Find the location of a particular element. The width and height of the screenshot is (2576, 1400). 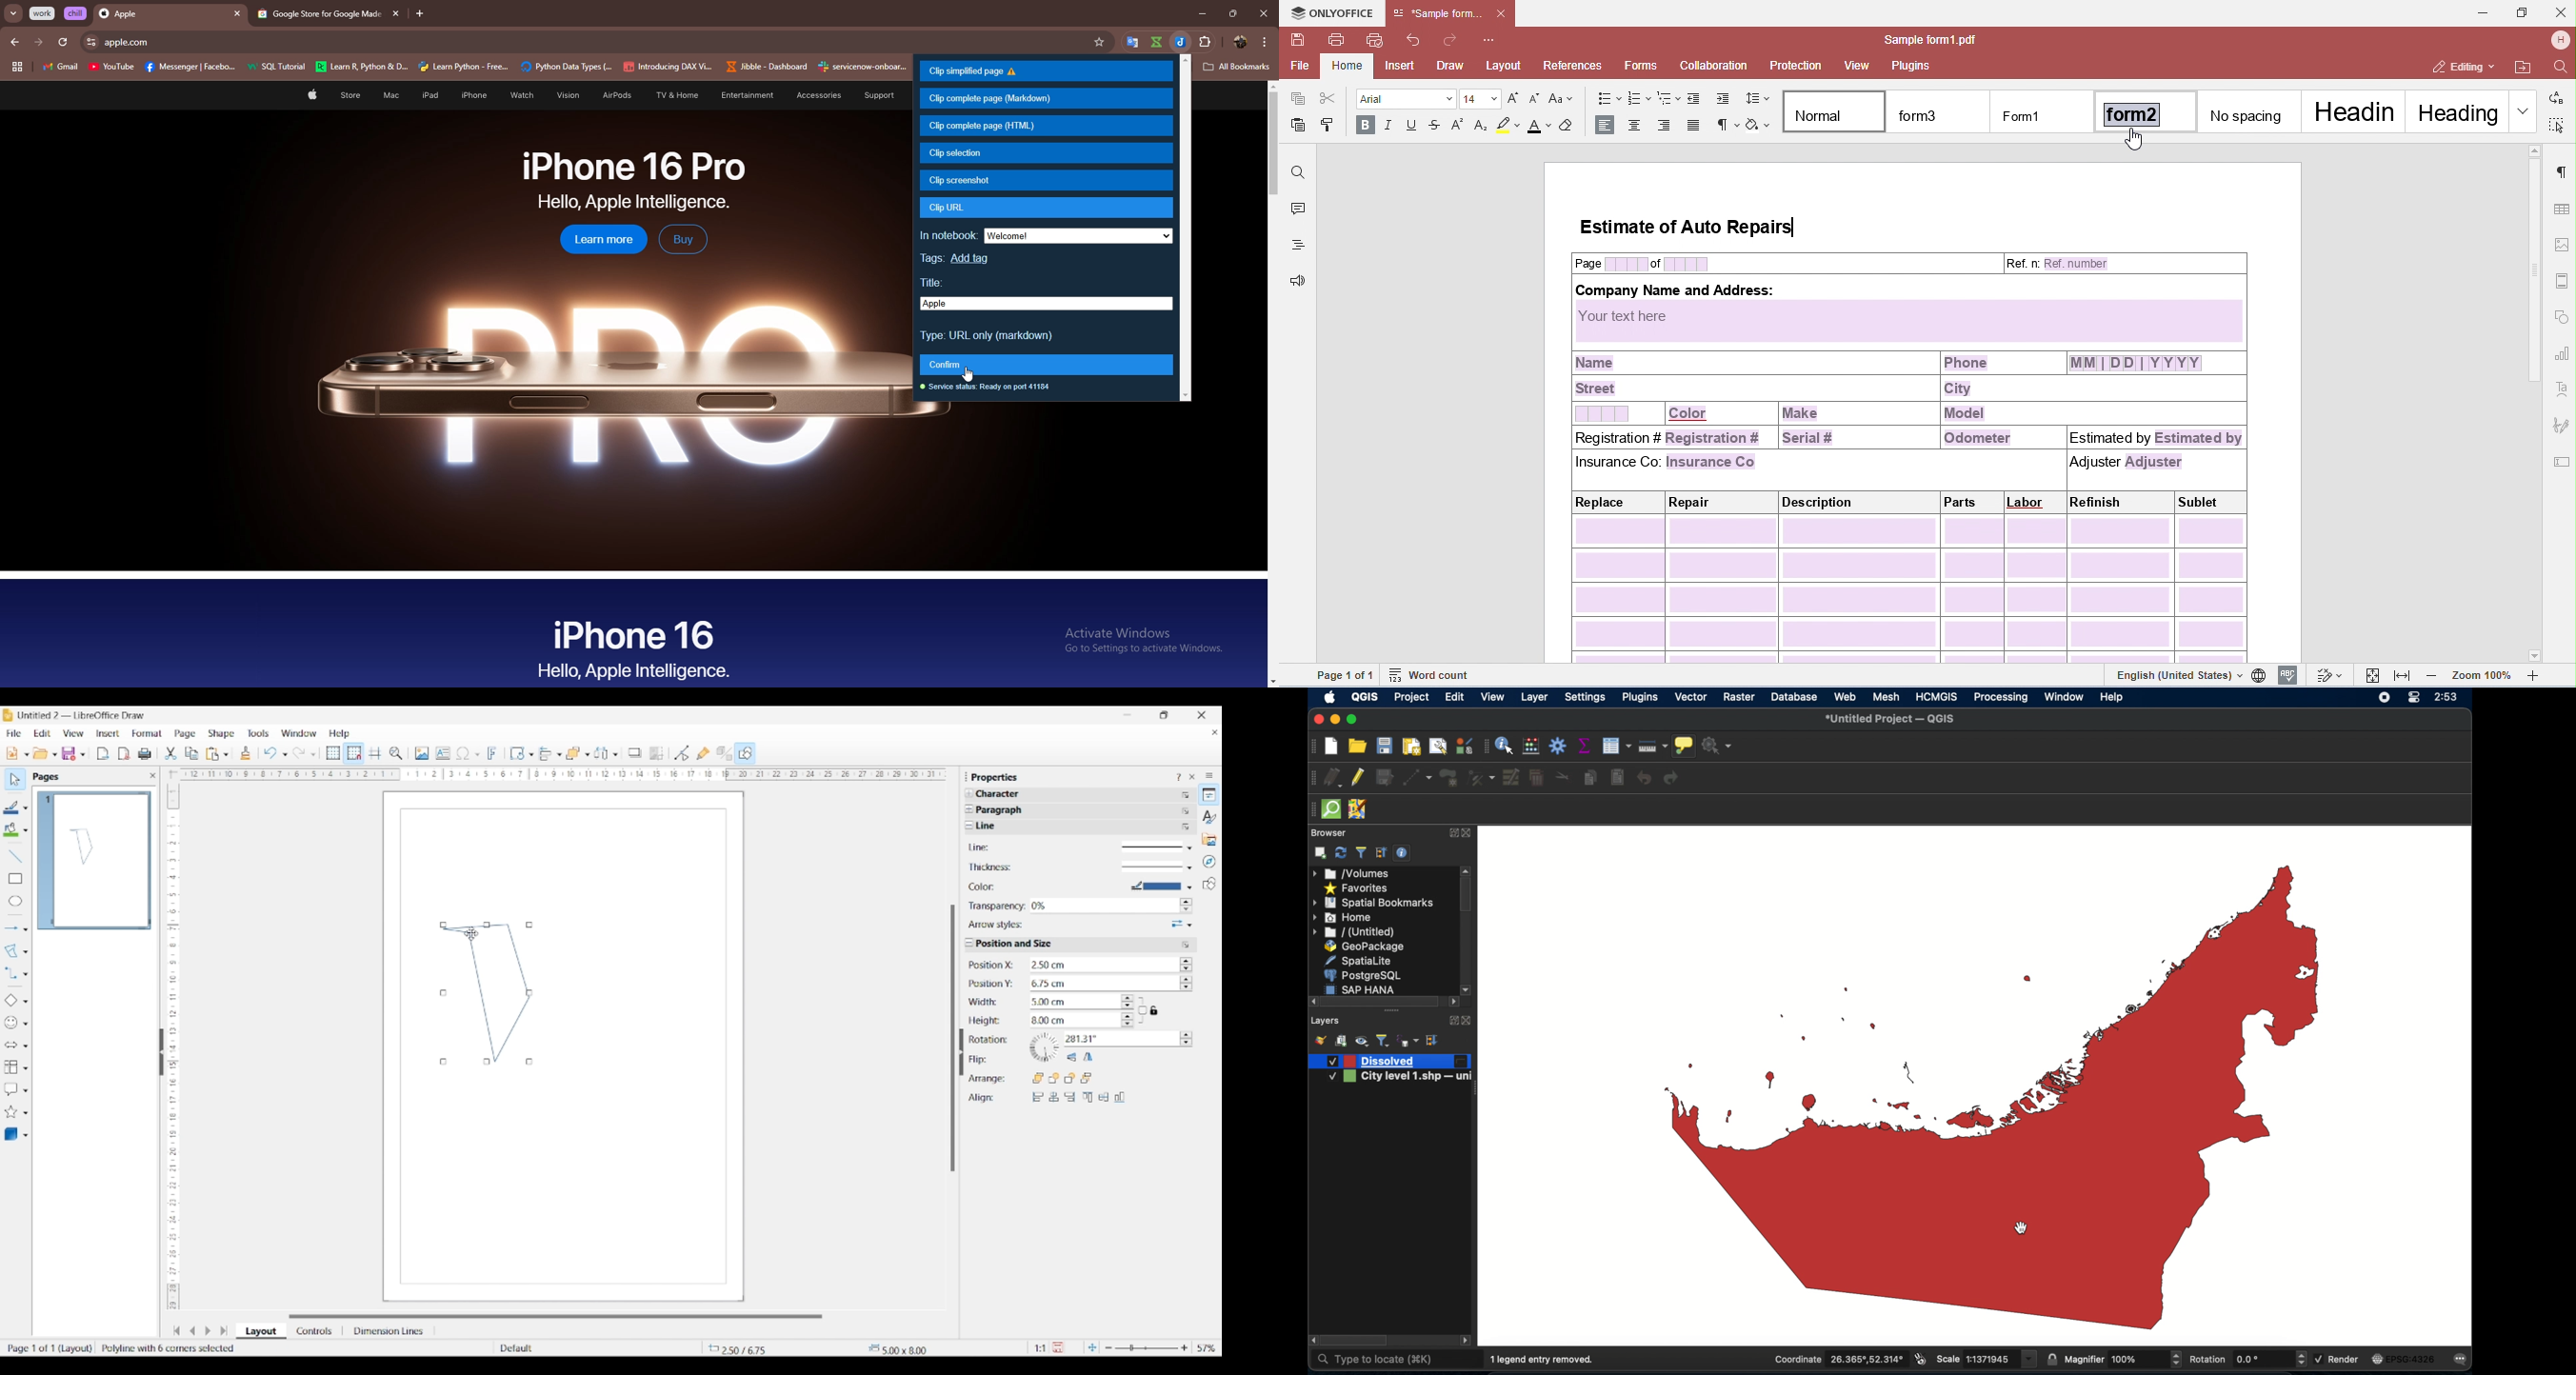

Show gluepoint options is located at coordinates (703, 753).